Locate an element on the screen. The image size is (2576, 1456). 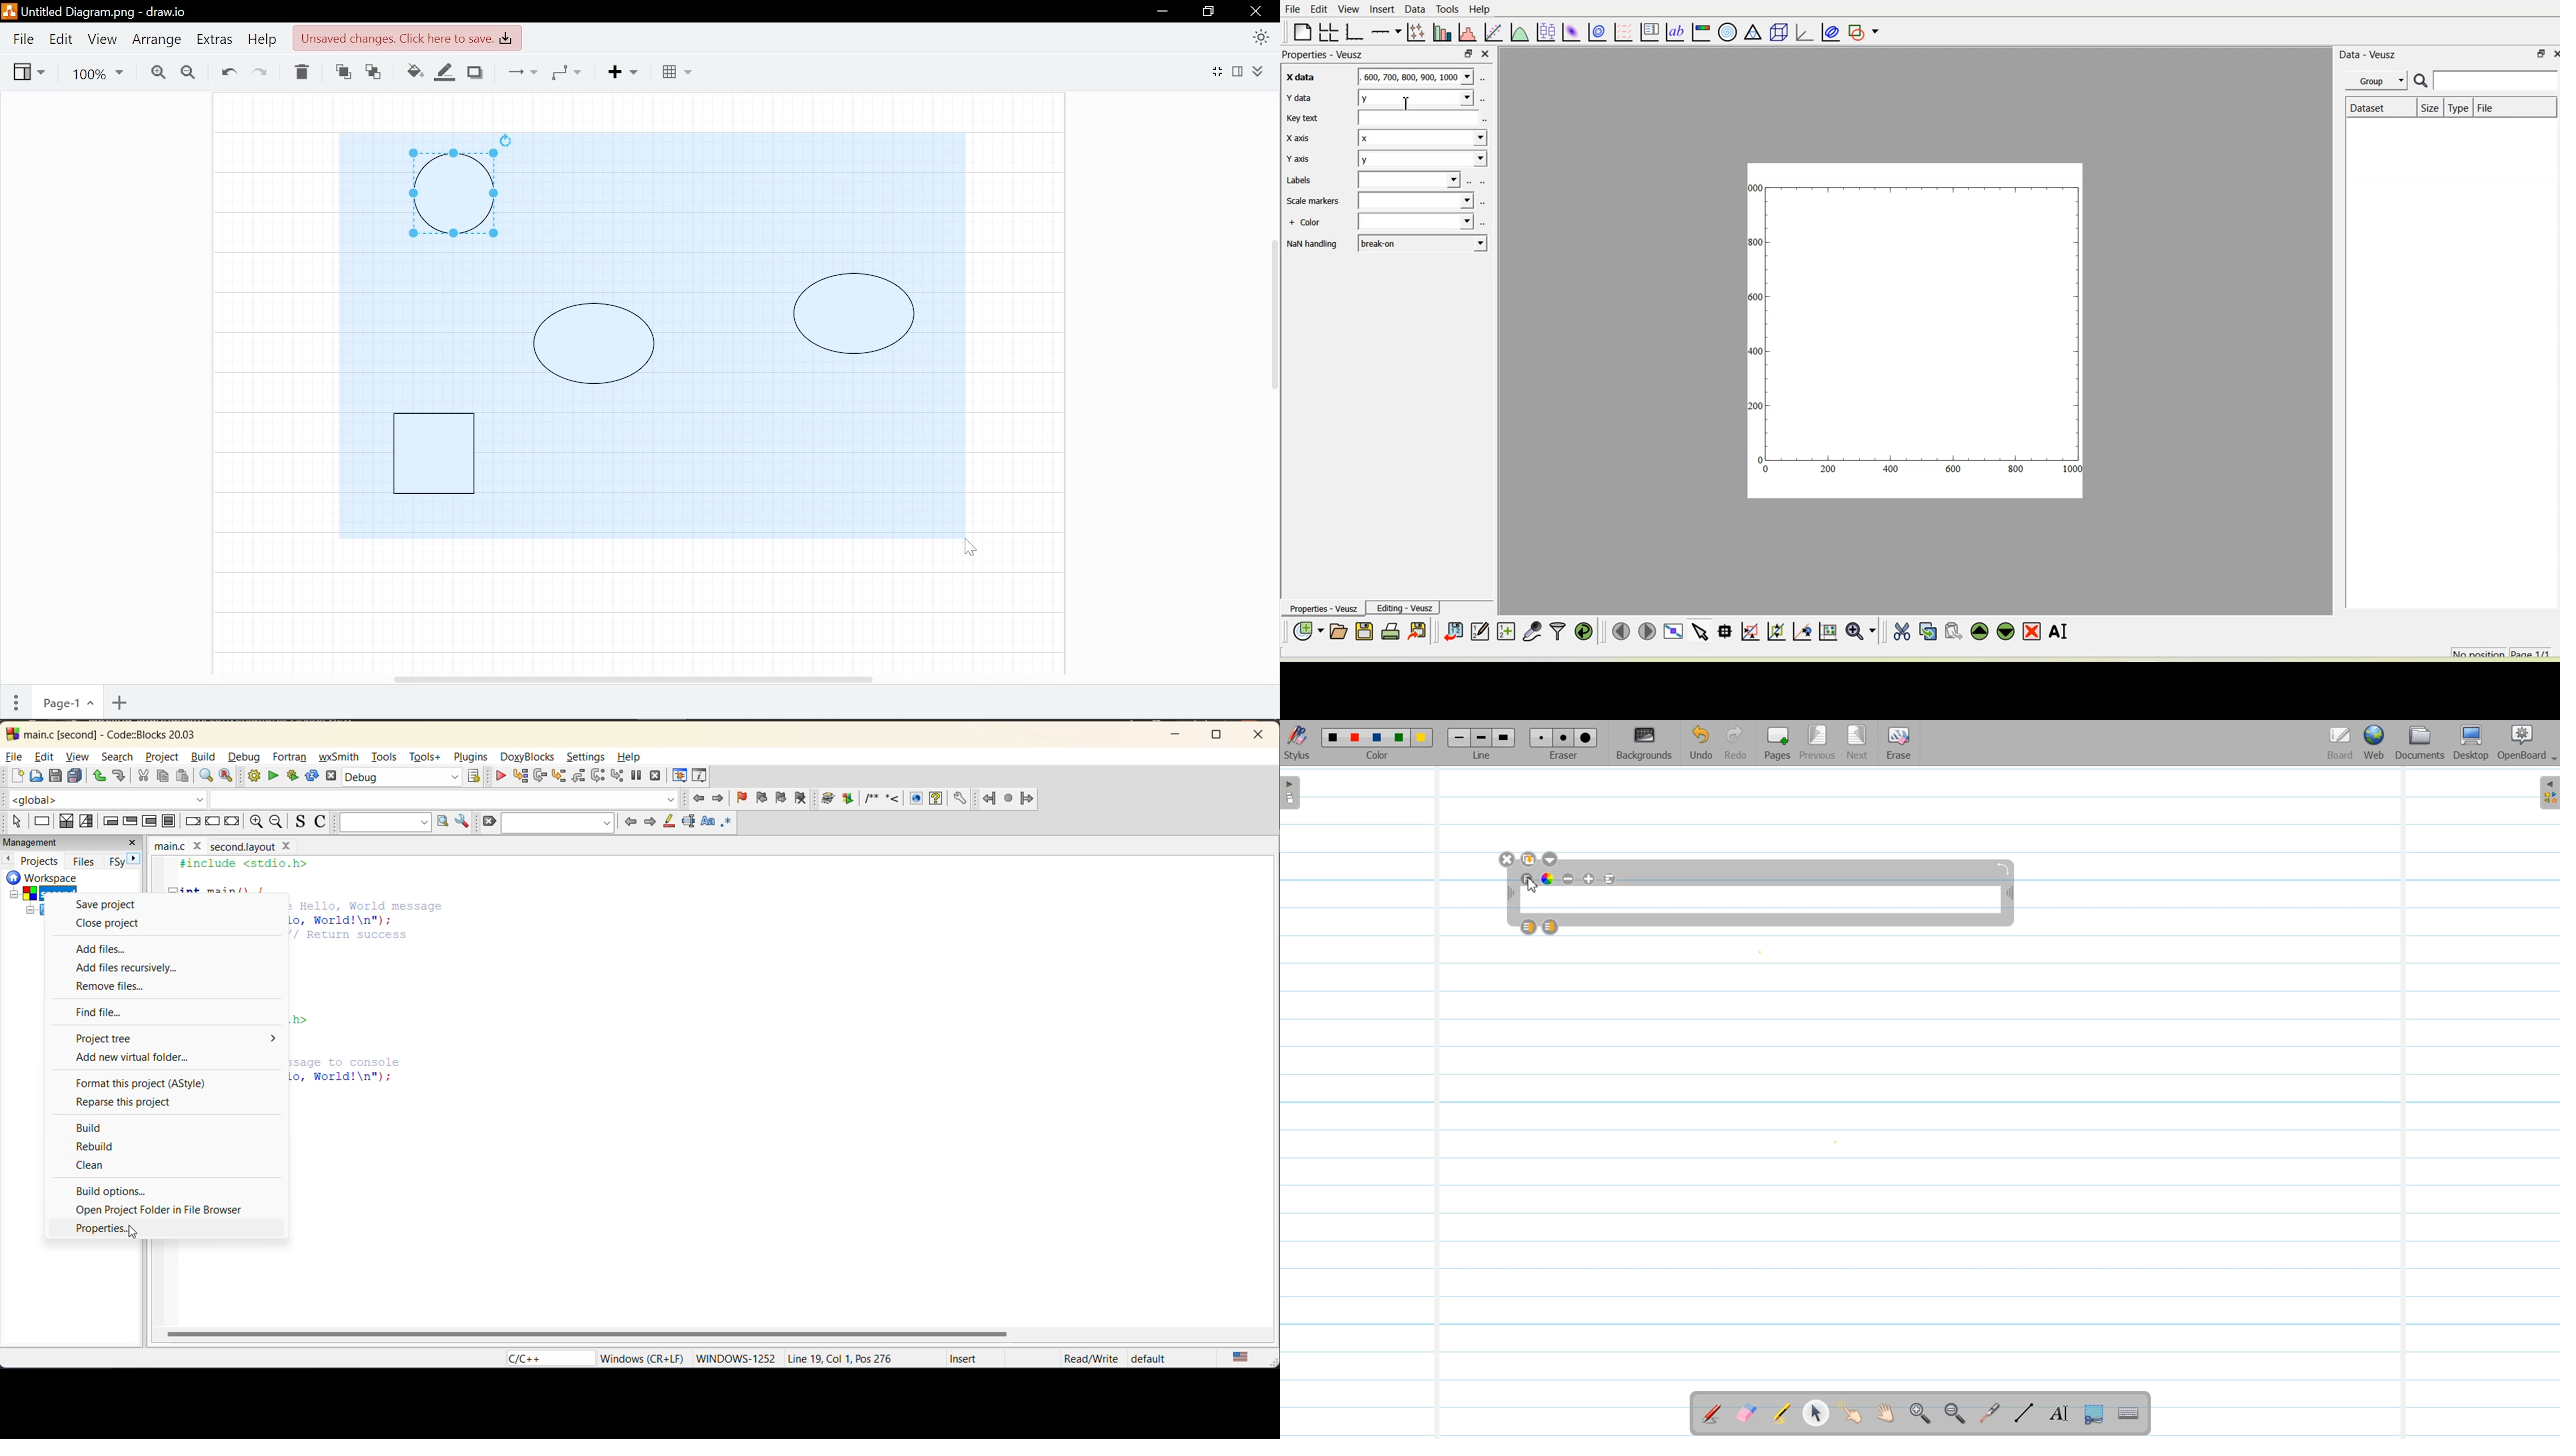
wxsmith is located at coordinates (342, 758).